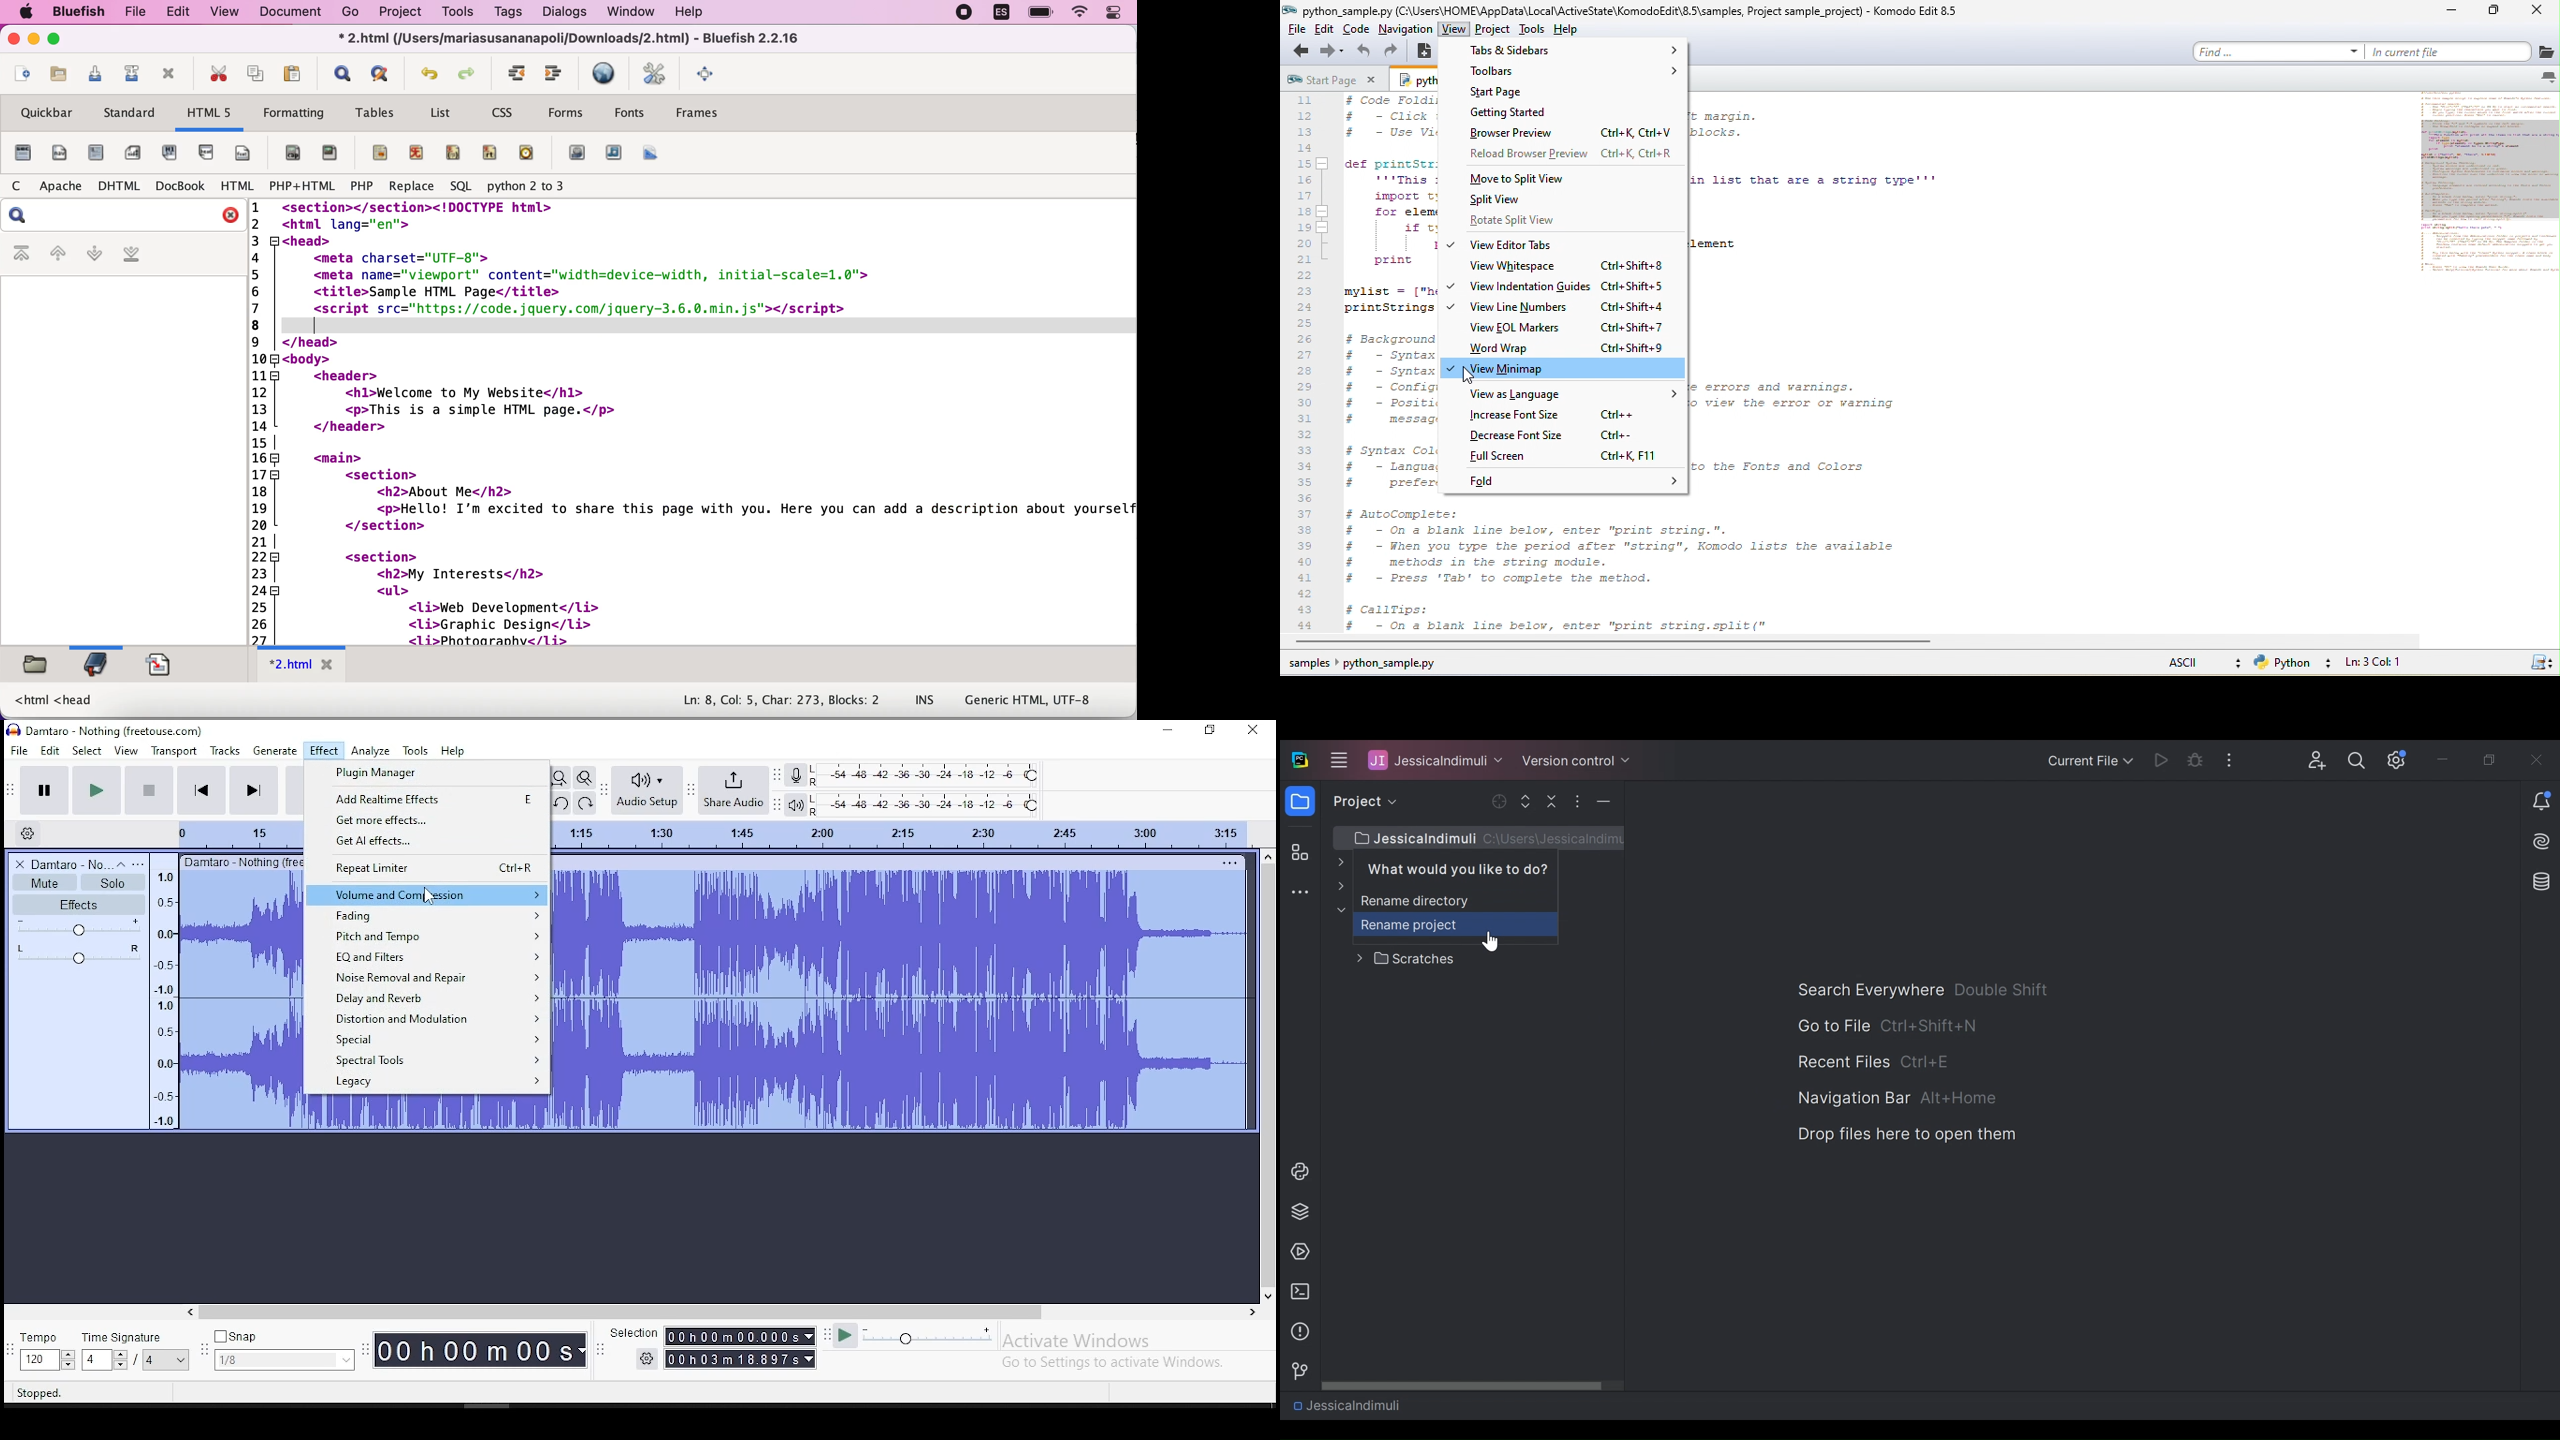 The width and height of the screenshot is (2576, 1456). I want to click on close, so click(13, 40).